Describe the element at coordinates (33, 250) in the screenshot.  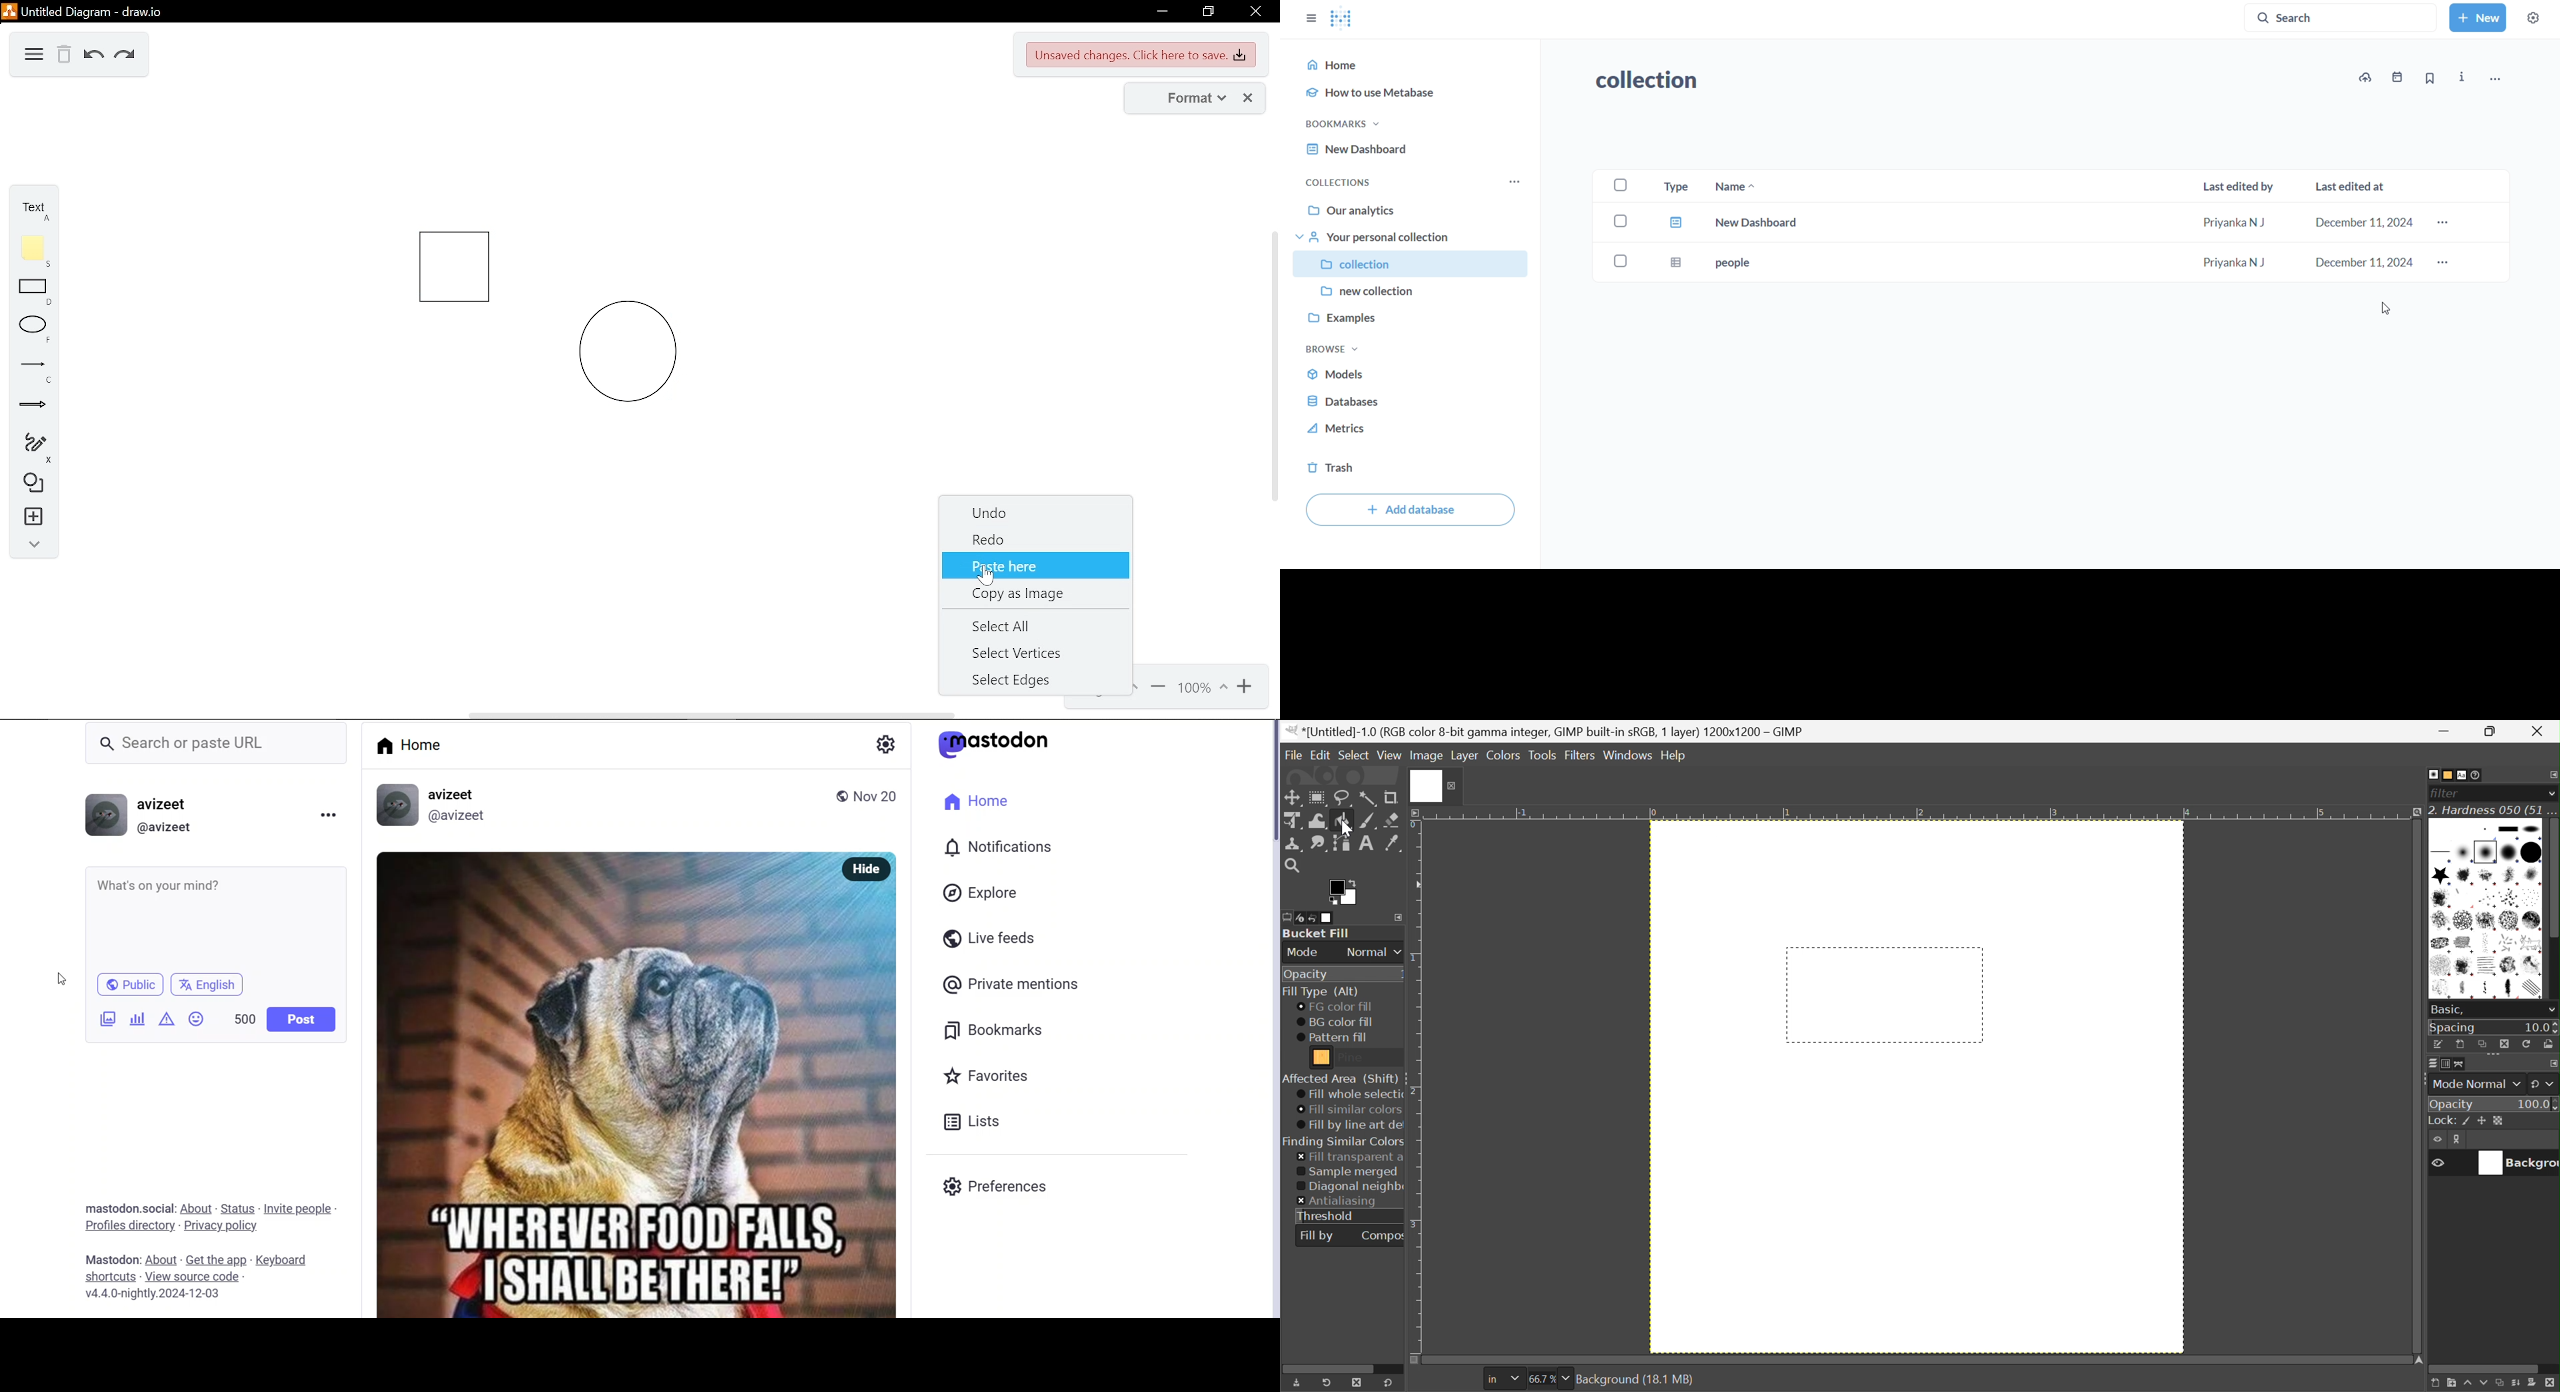
I see `note` at that location.